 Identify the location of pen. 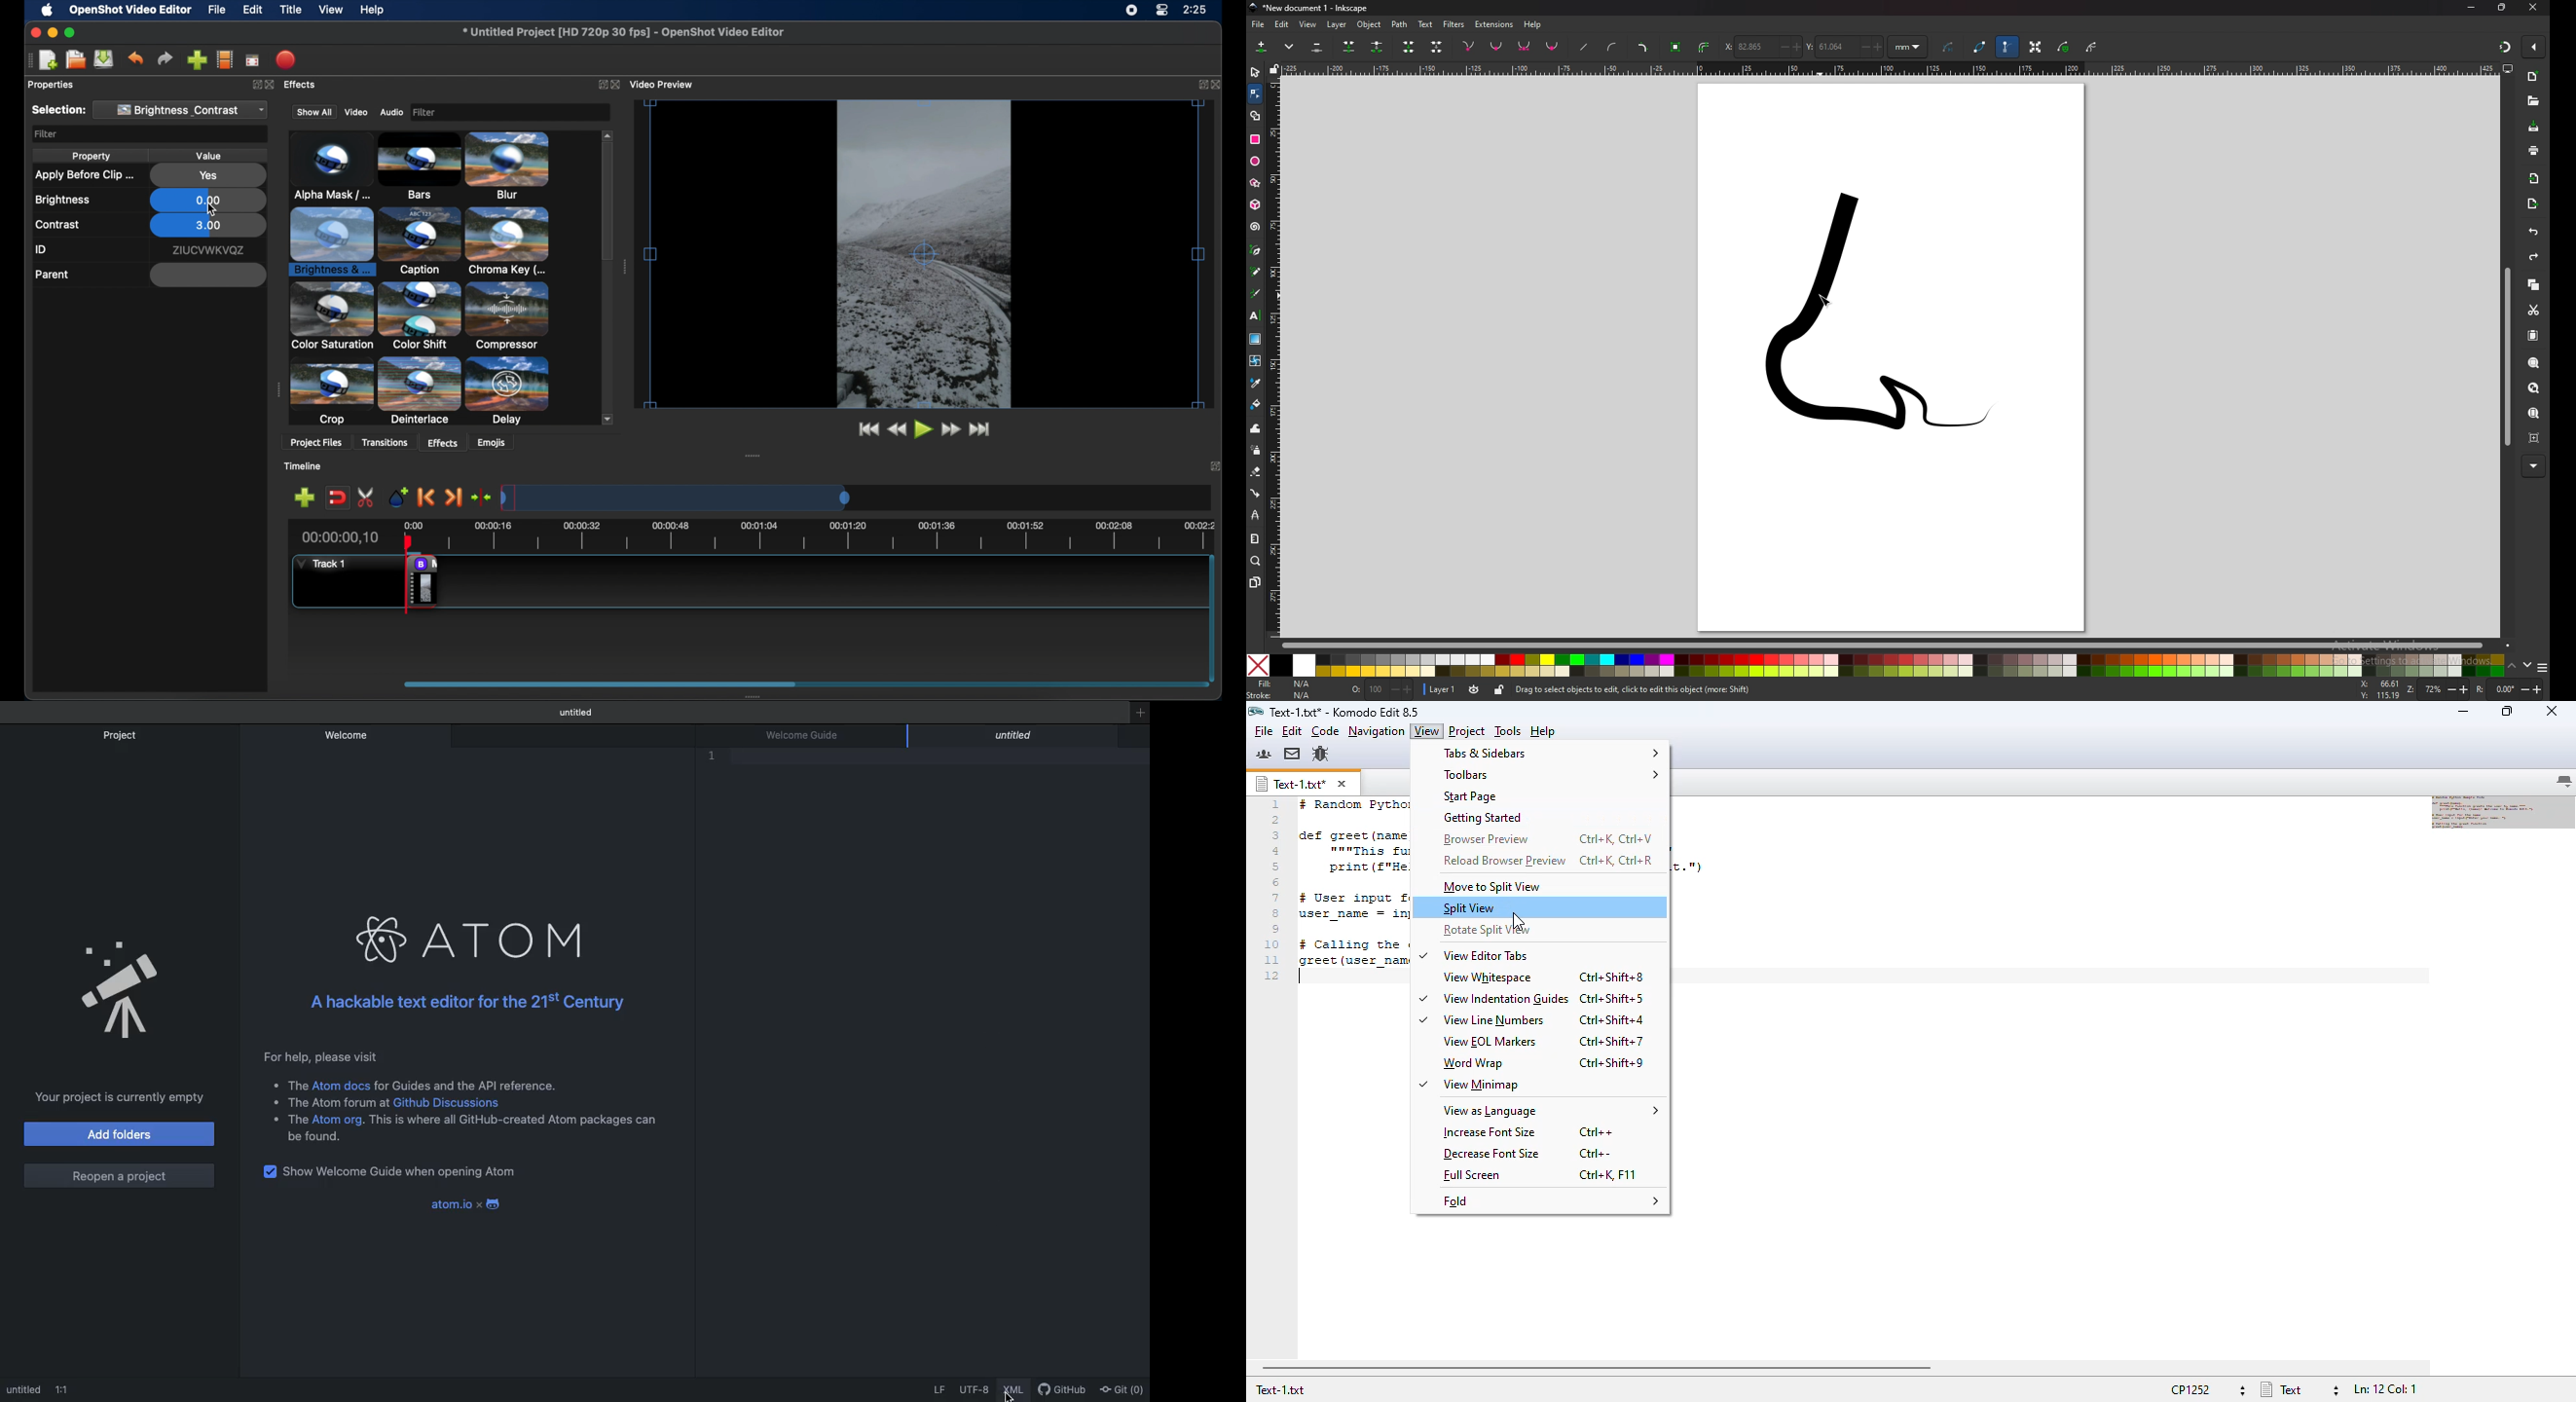
(1256, 251).